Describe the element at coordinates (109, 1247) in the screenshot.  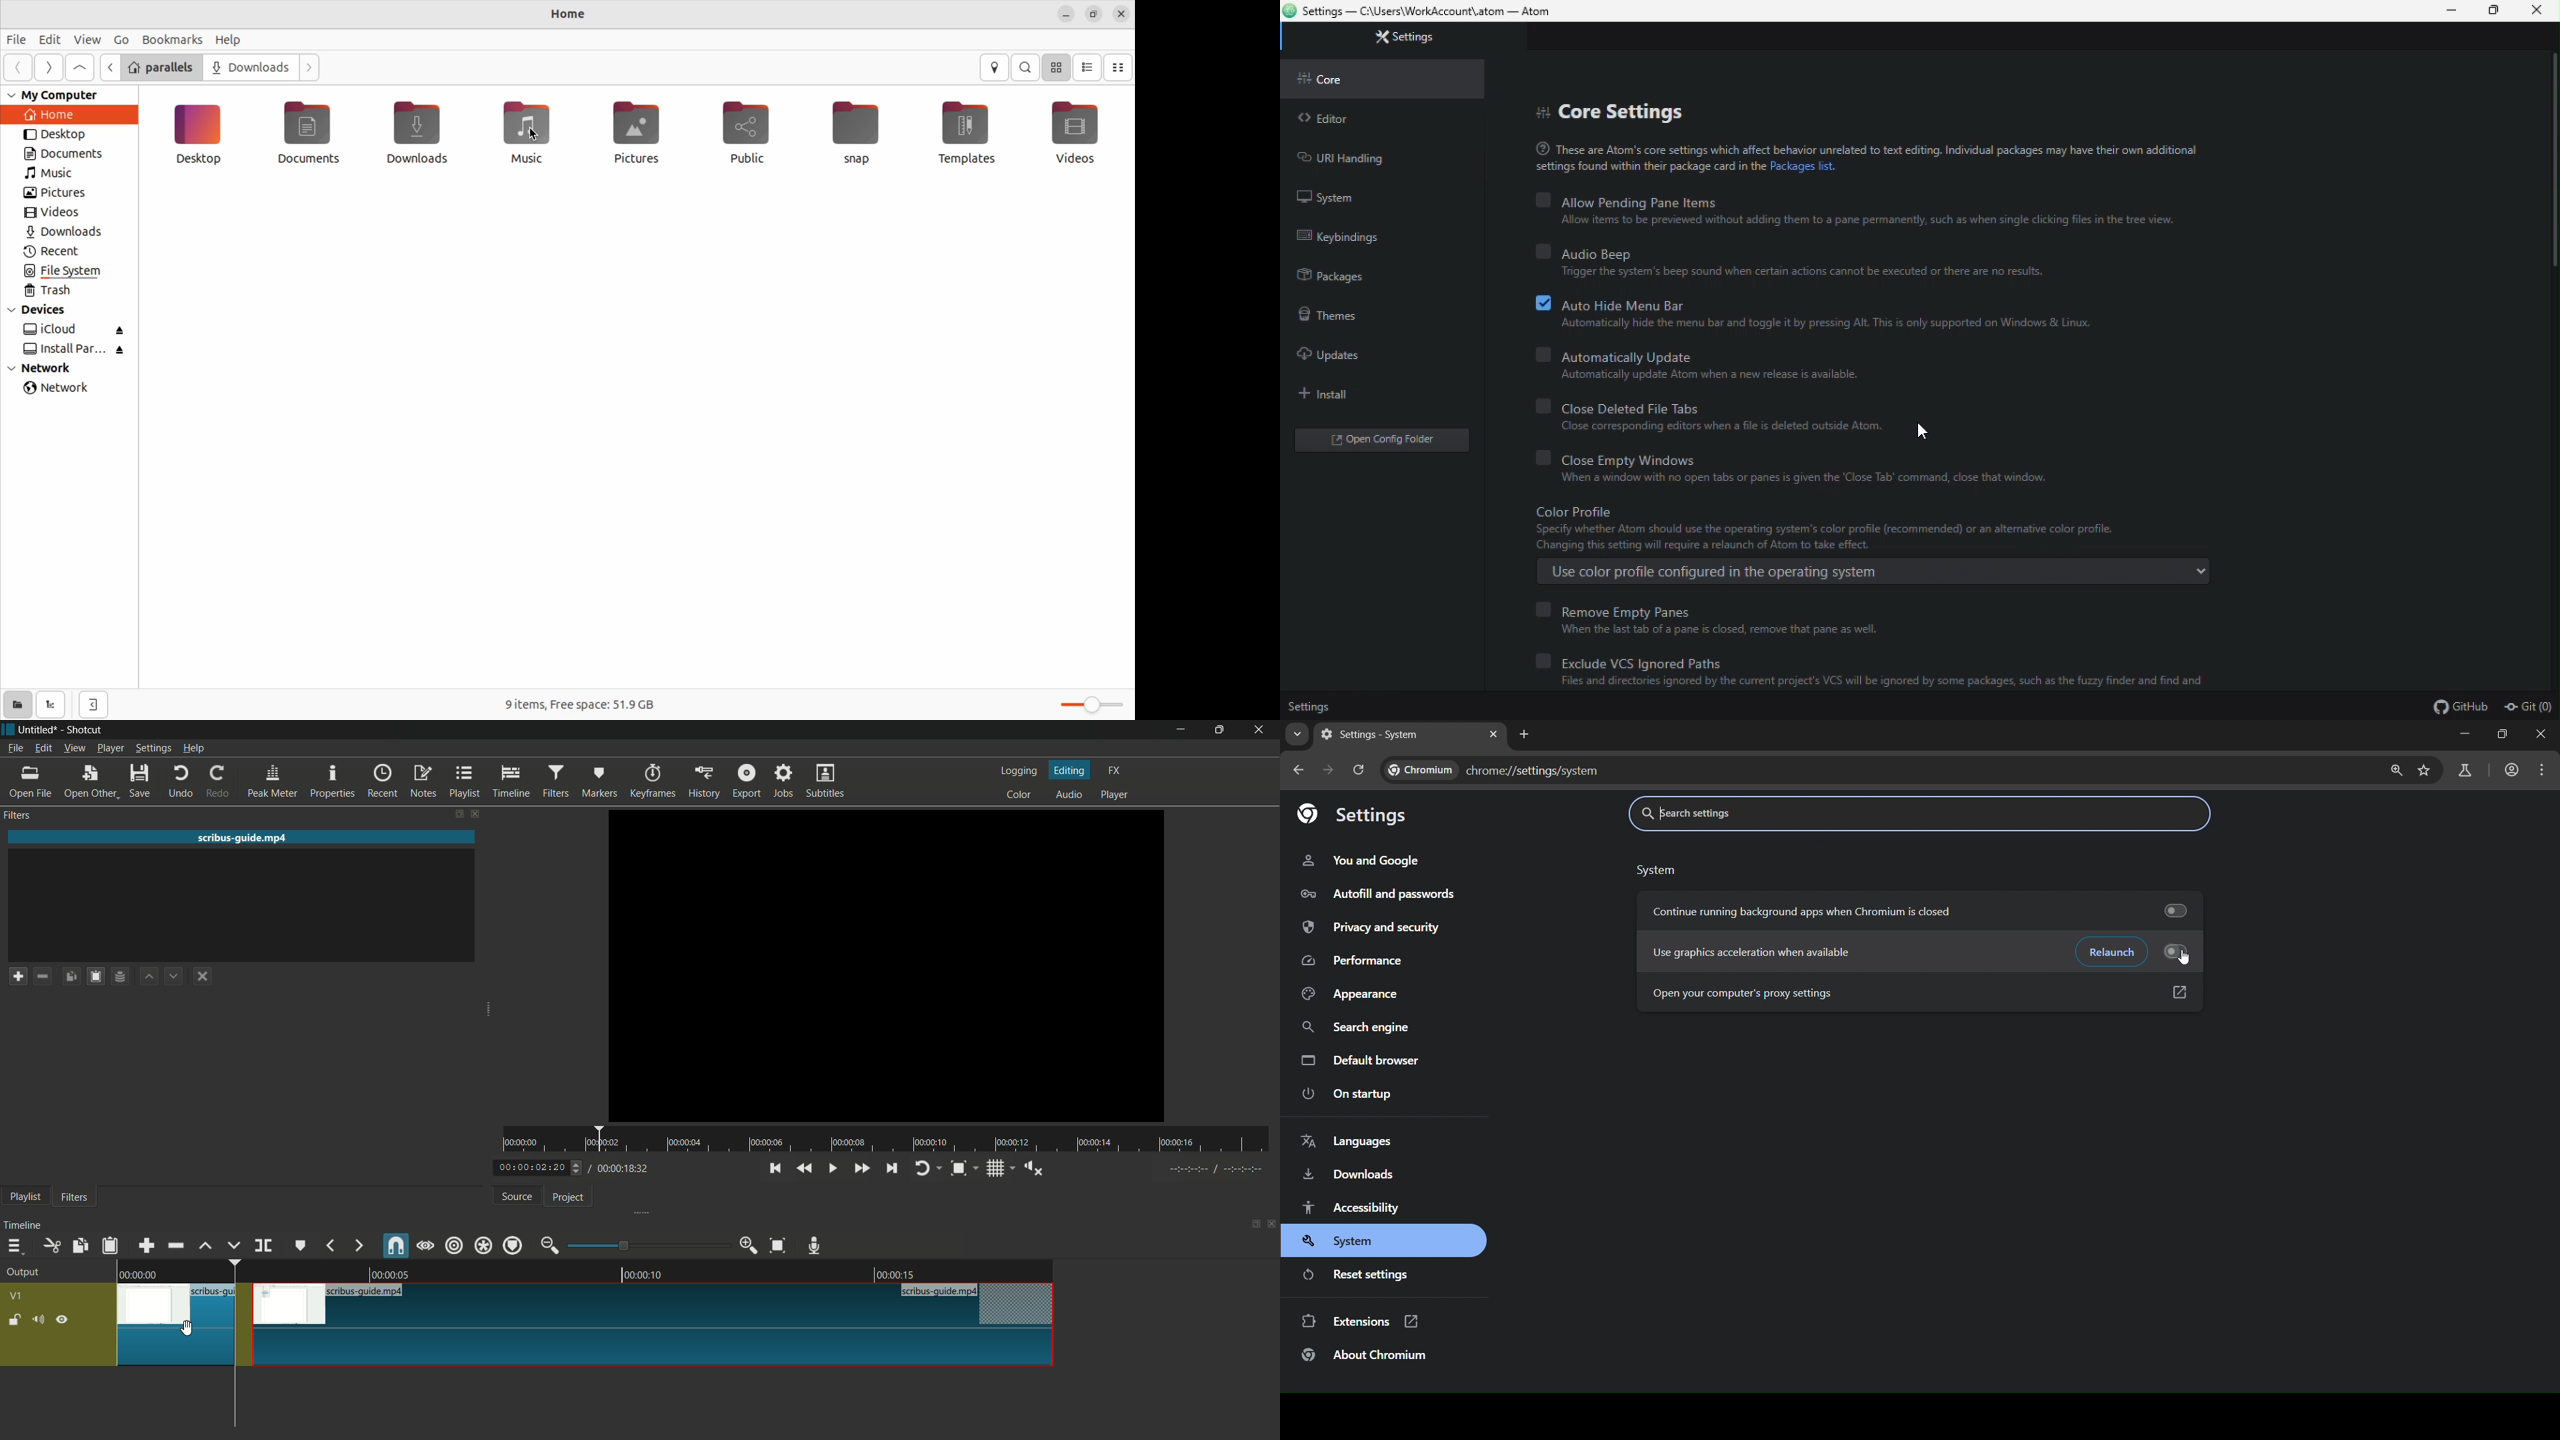
I see `paste` at that location.